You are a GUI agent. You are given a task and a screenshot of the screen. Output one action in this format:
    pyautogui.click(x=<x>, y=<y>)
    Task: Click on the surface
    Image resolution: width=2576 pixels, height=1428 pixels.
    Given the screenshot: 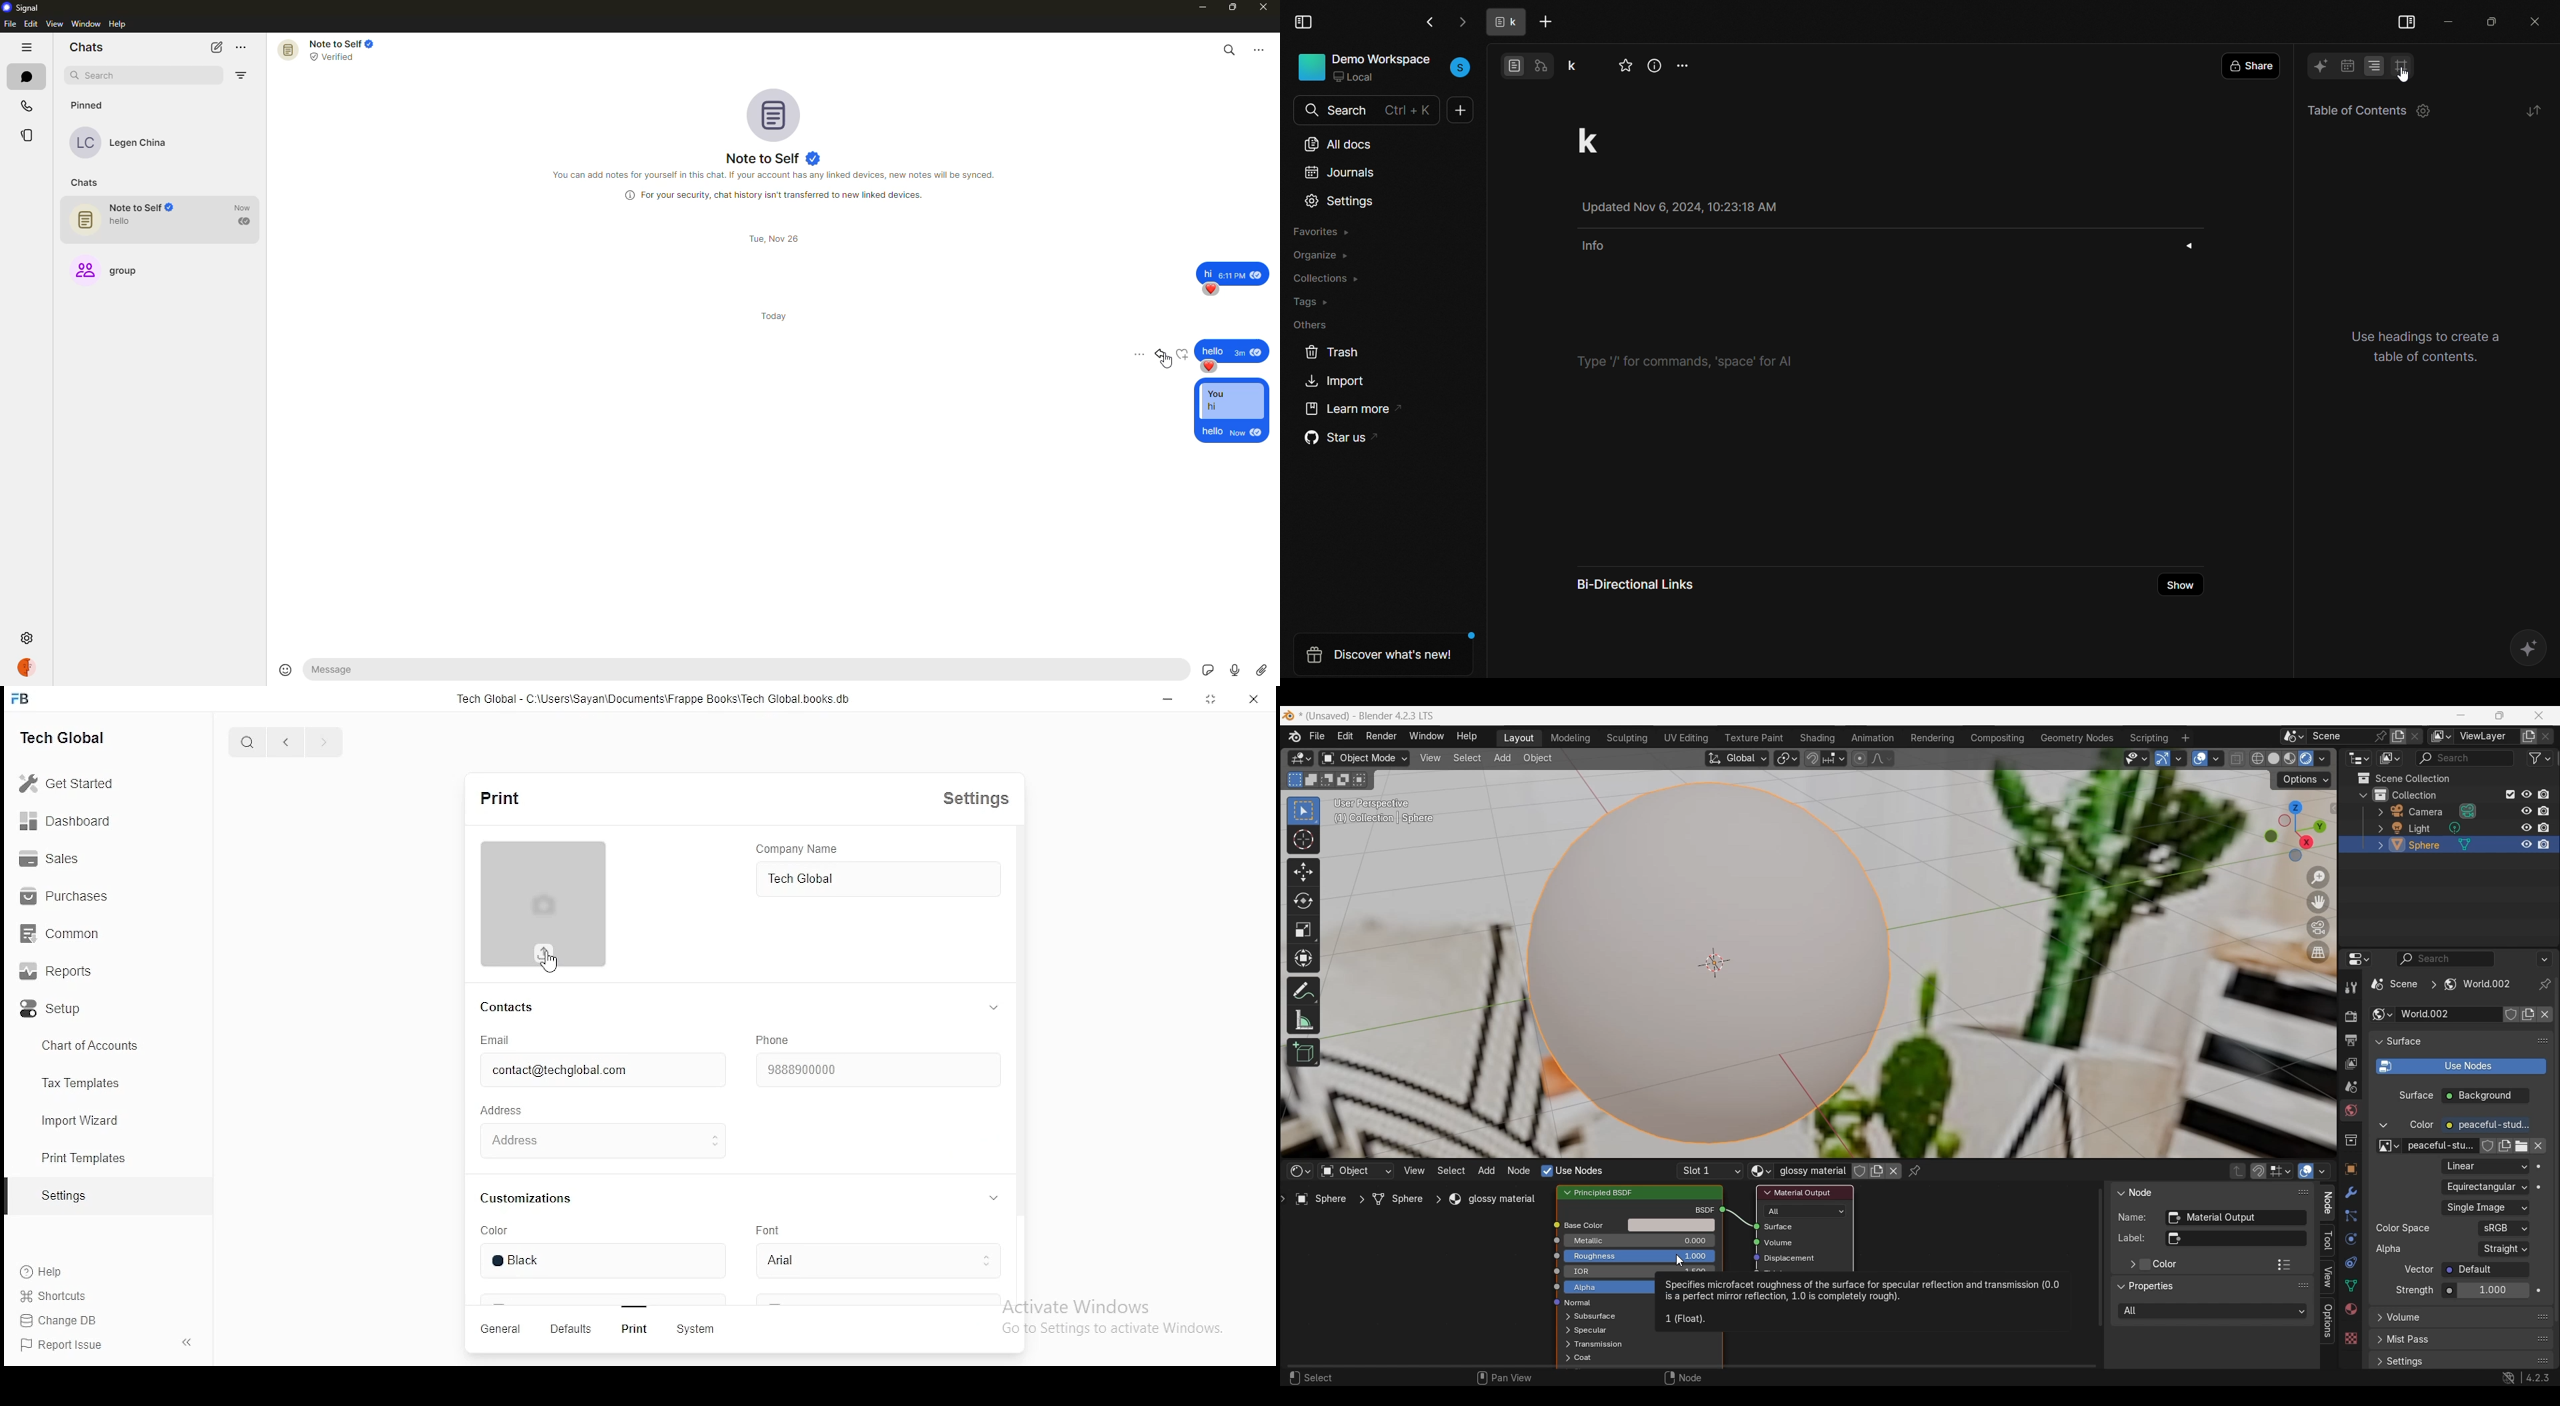 What is the action you would take?
    pyautogui.click(x=2416, y=1097)
    